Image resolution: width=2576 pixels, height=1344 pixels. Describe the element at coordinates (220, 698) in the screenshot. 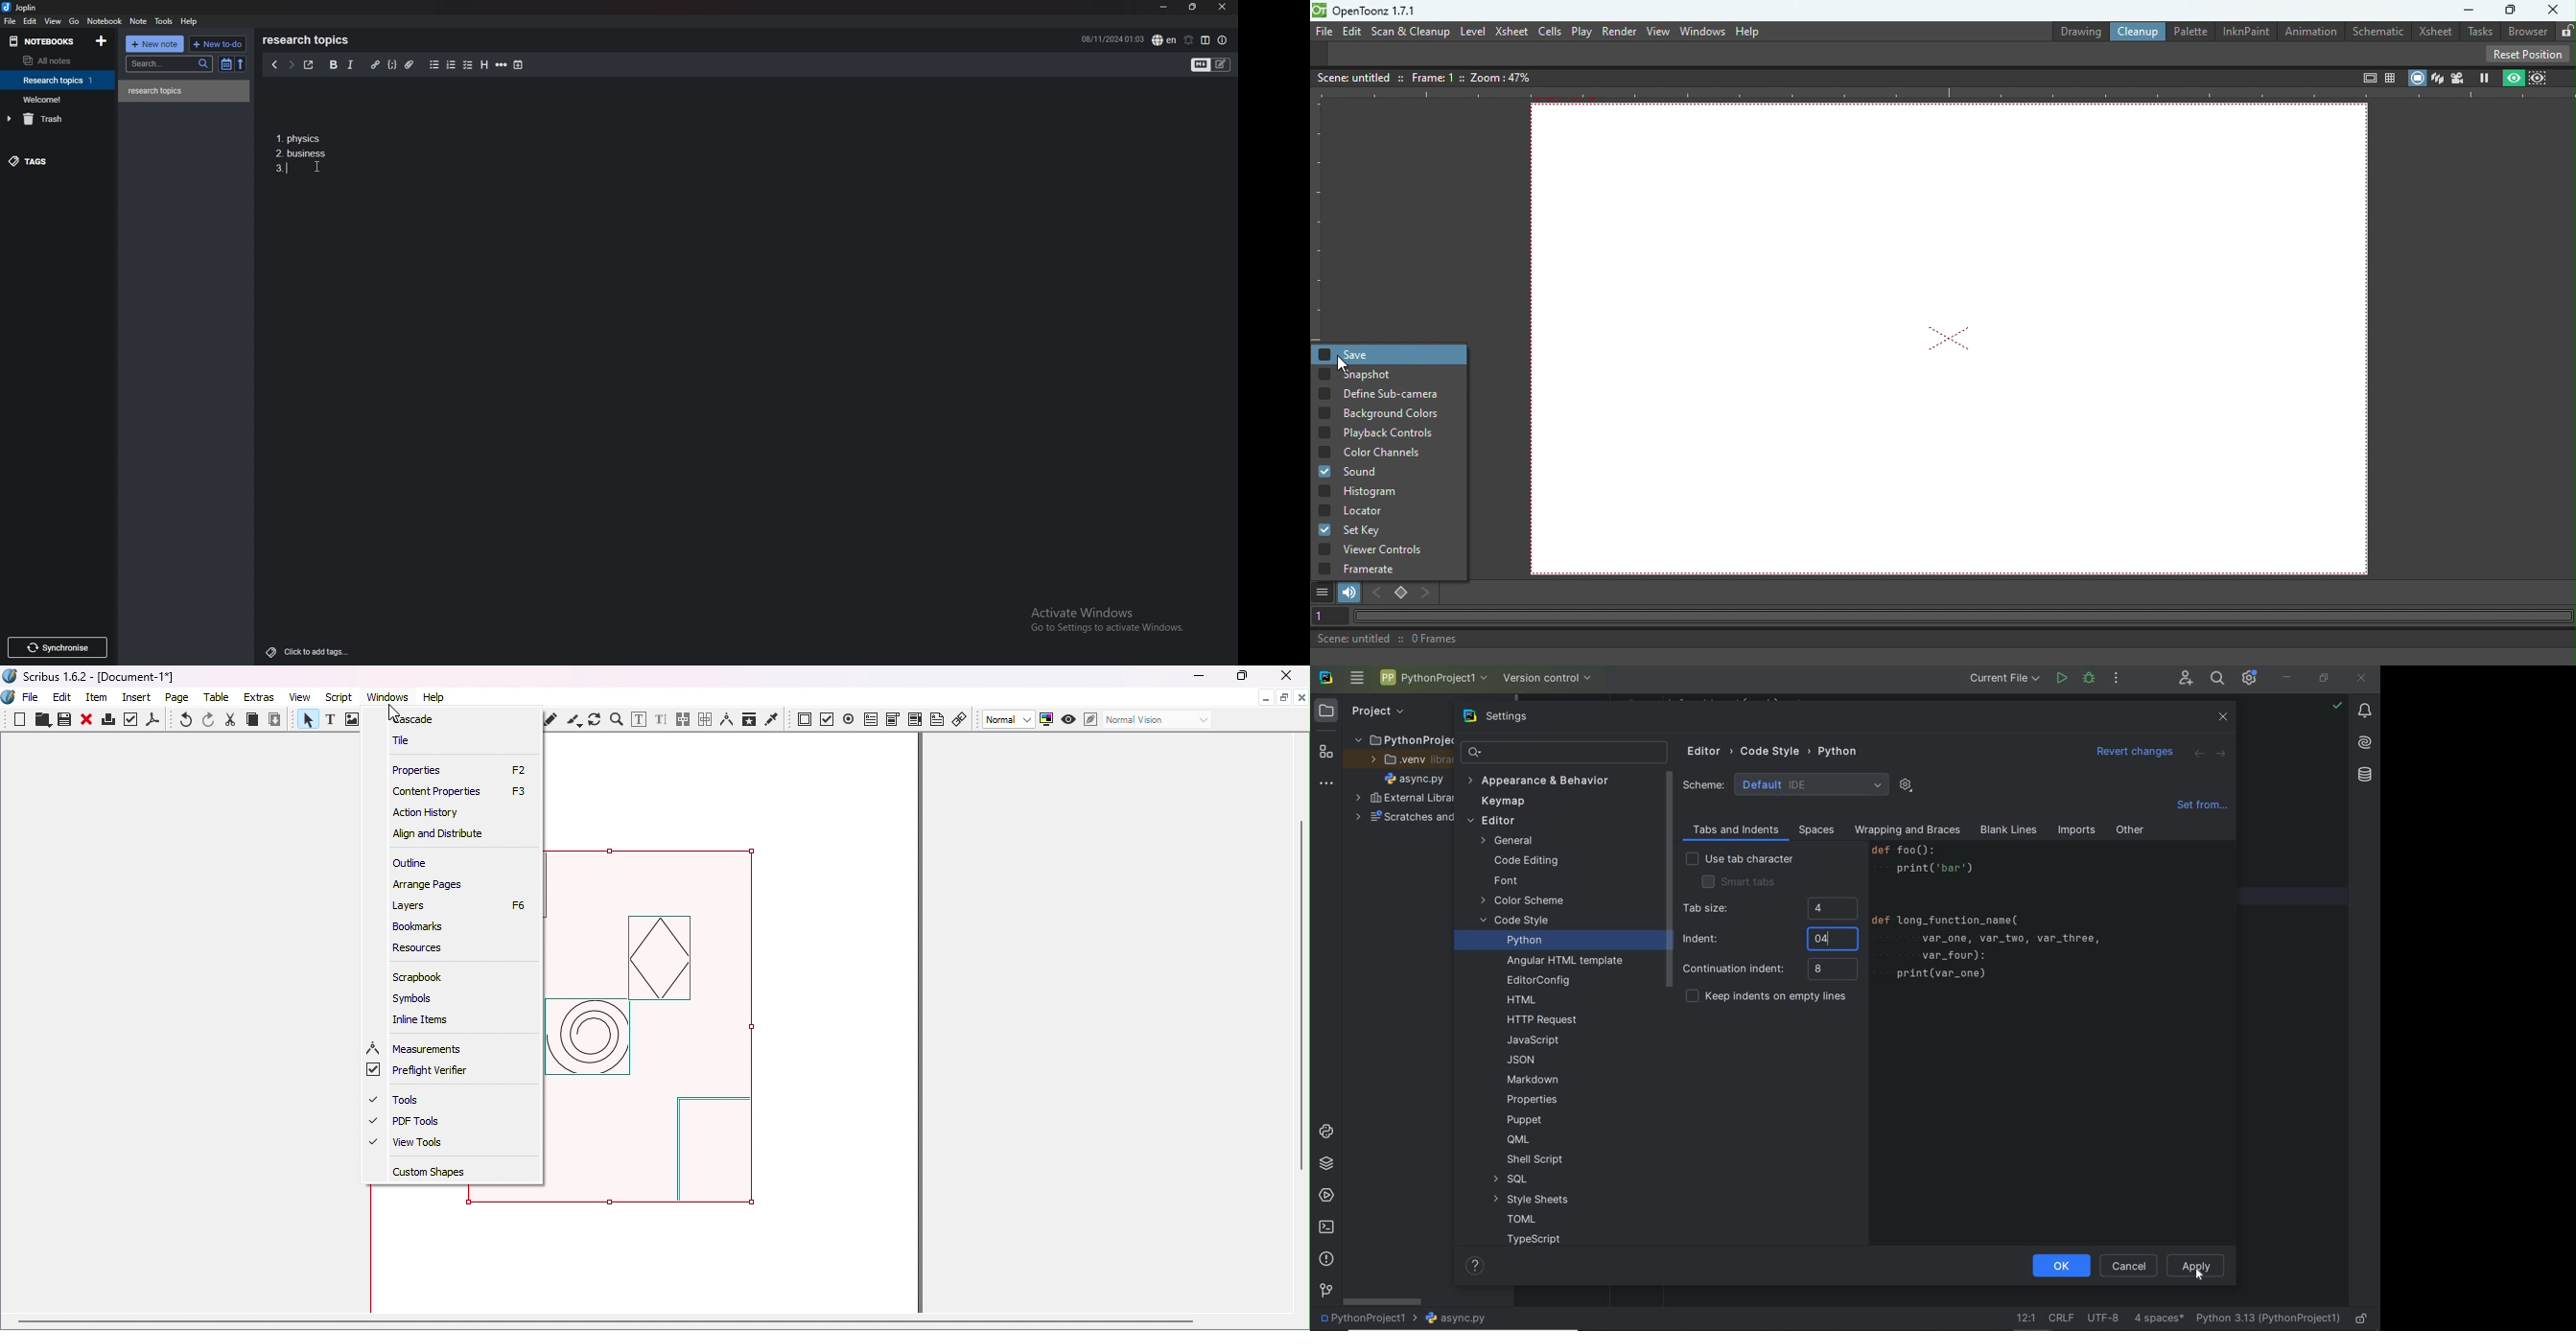

I see `Table` at that location.